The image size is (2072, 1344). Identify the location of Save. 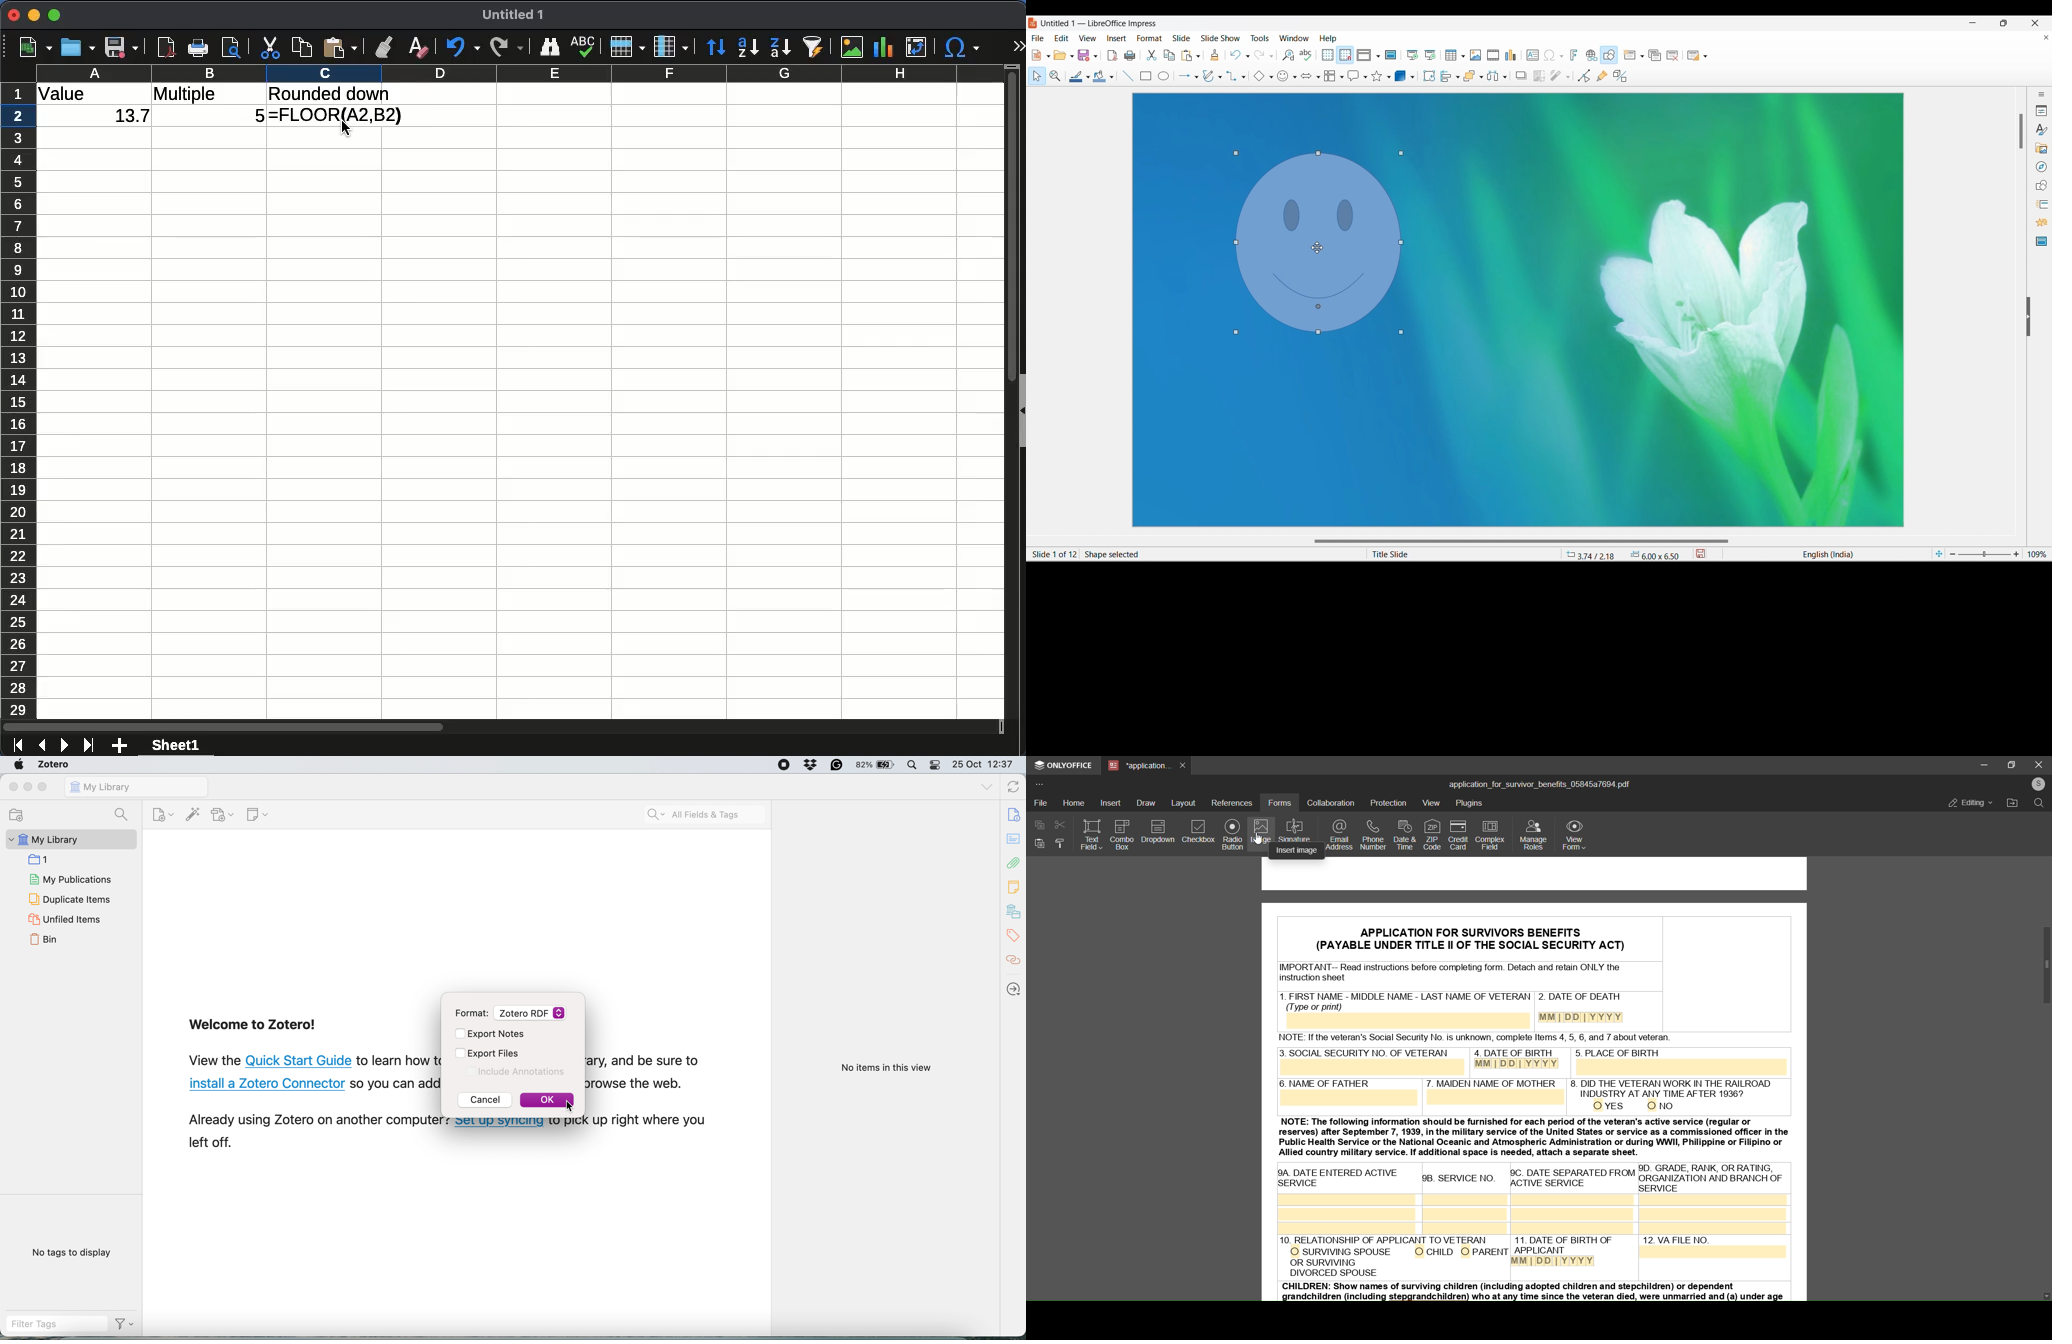
(1084, 55).